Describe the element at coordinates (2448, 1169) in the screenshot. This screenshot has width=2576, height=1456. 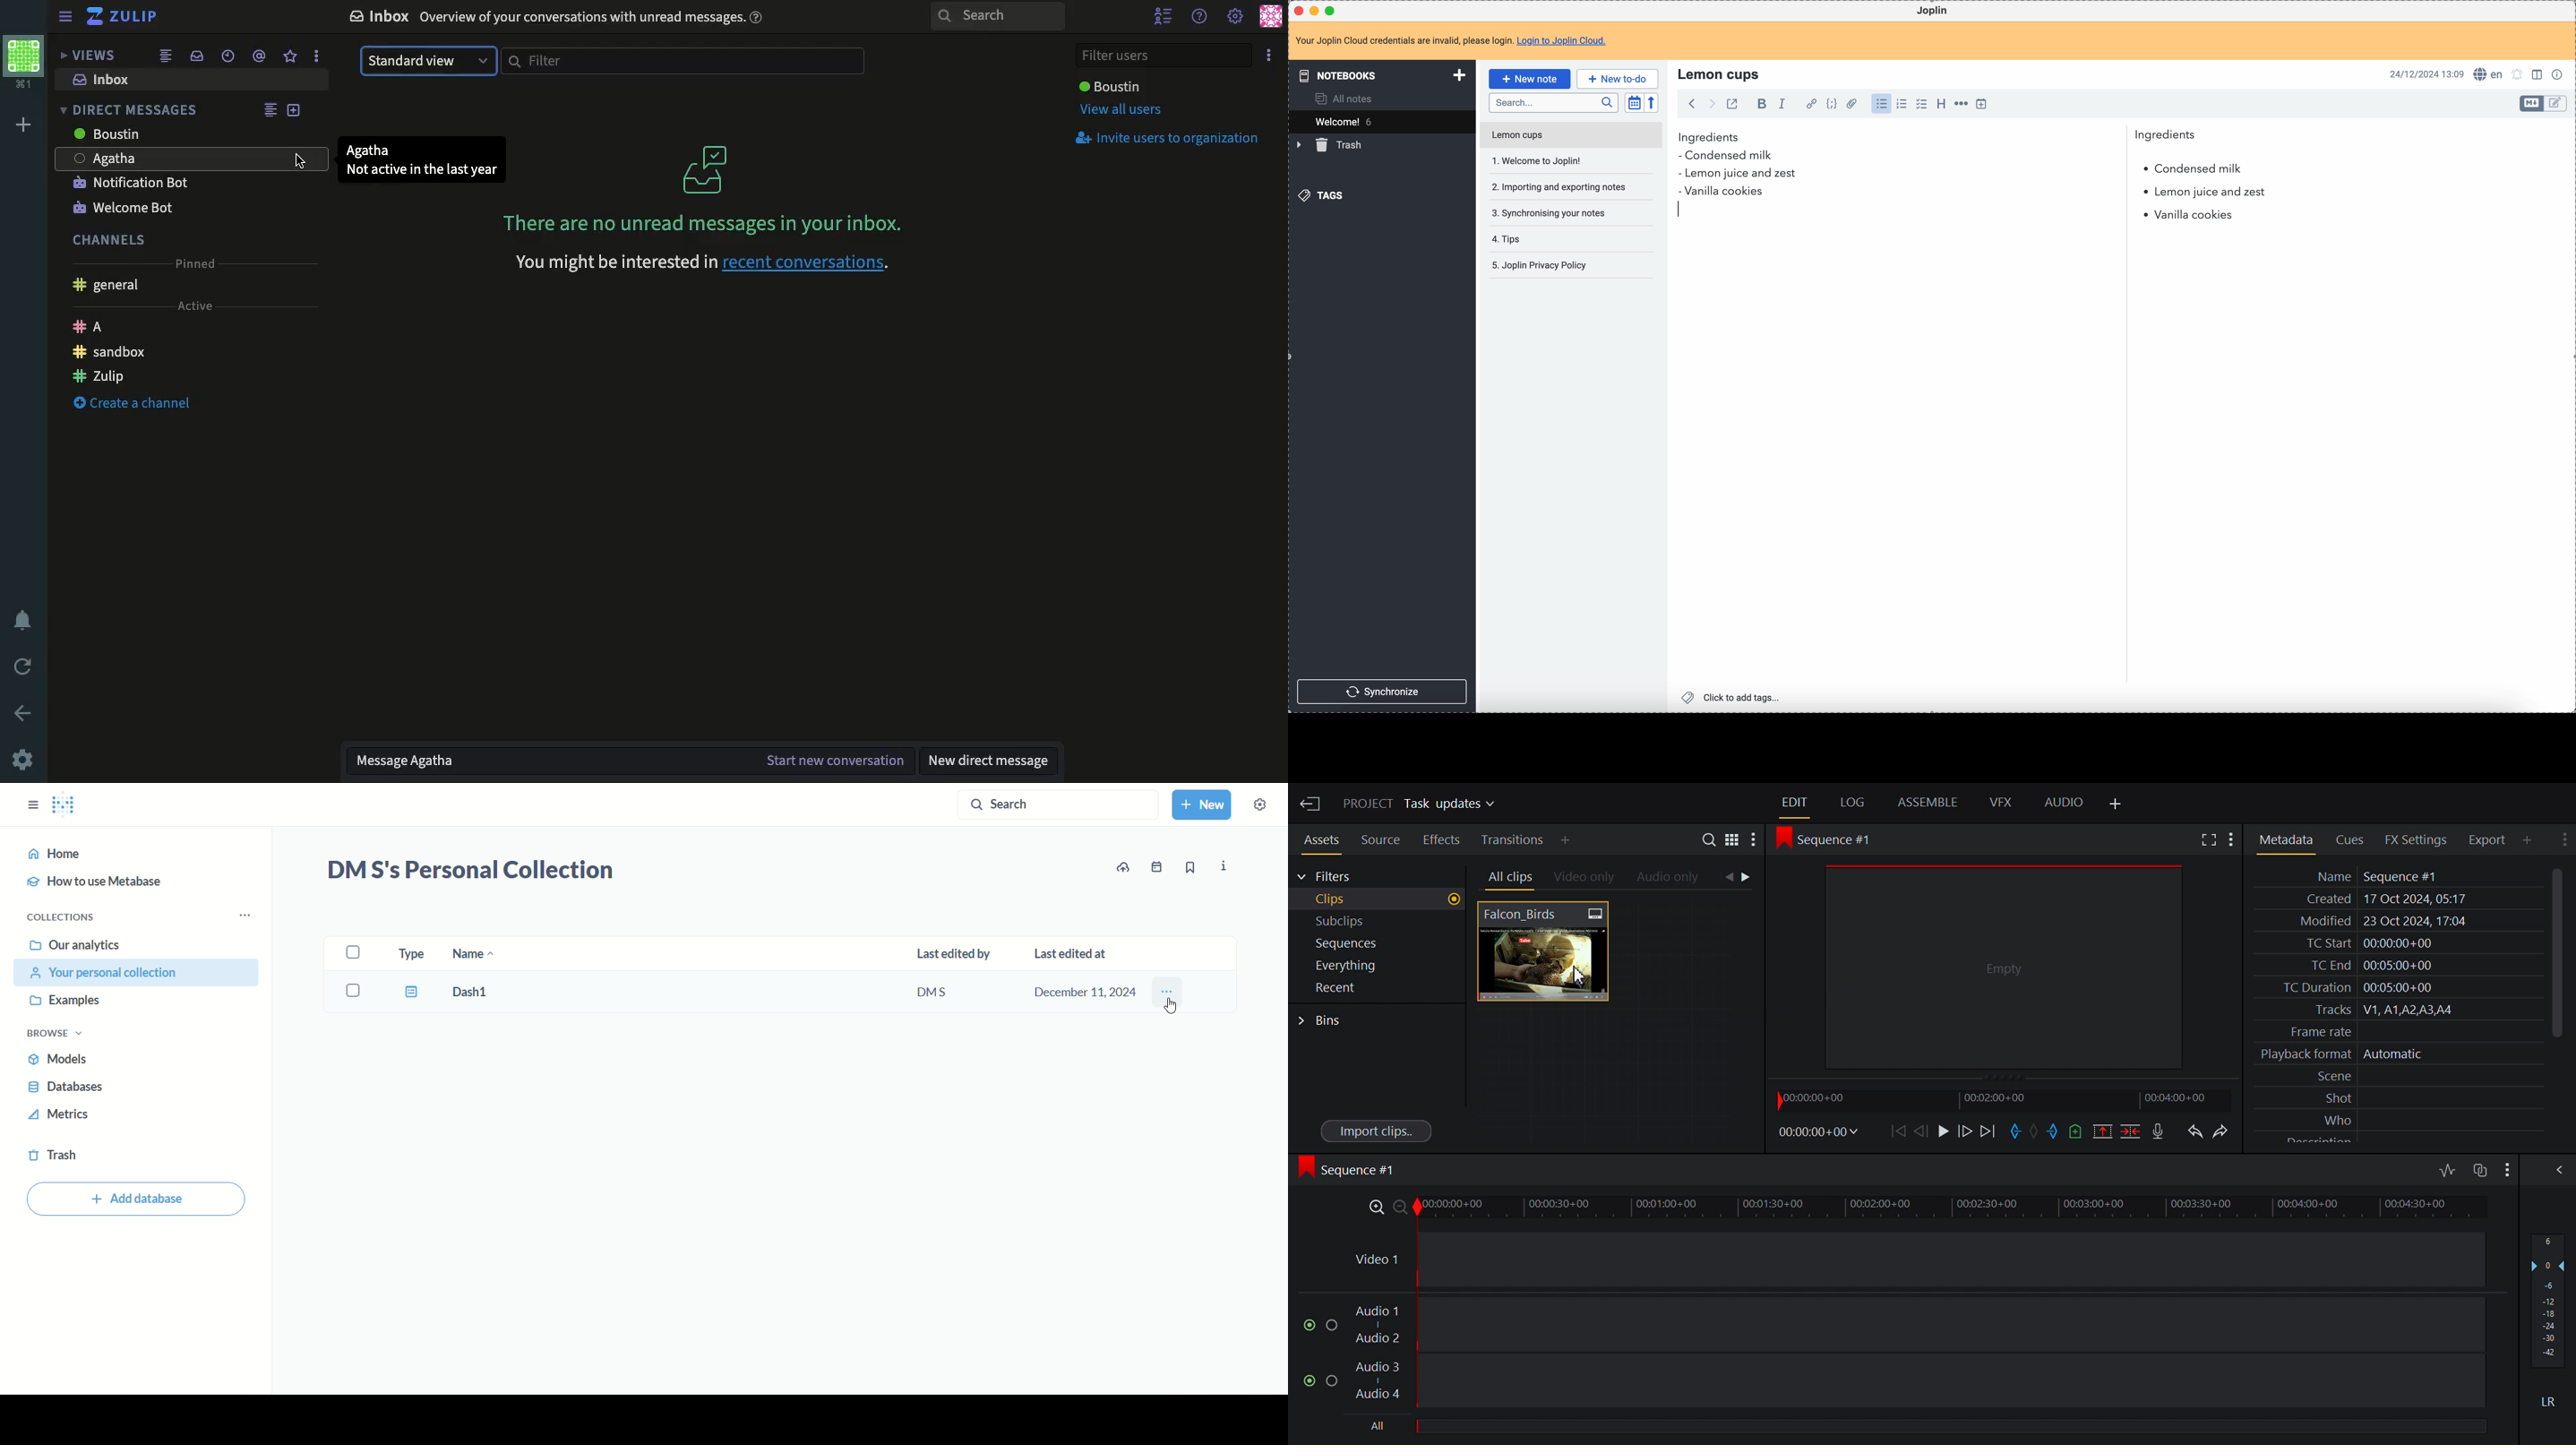
I see `Toggle audio levels editing` at that location.